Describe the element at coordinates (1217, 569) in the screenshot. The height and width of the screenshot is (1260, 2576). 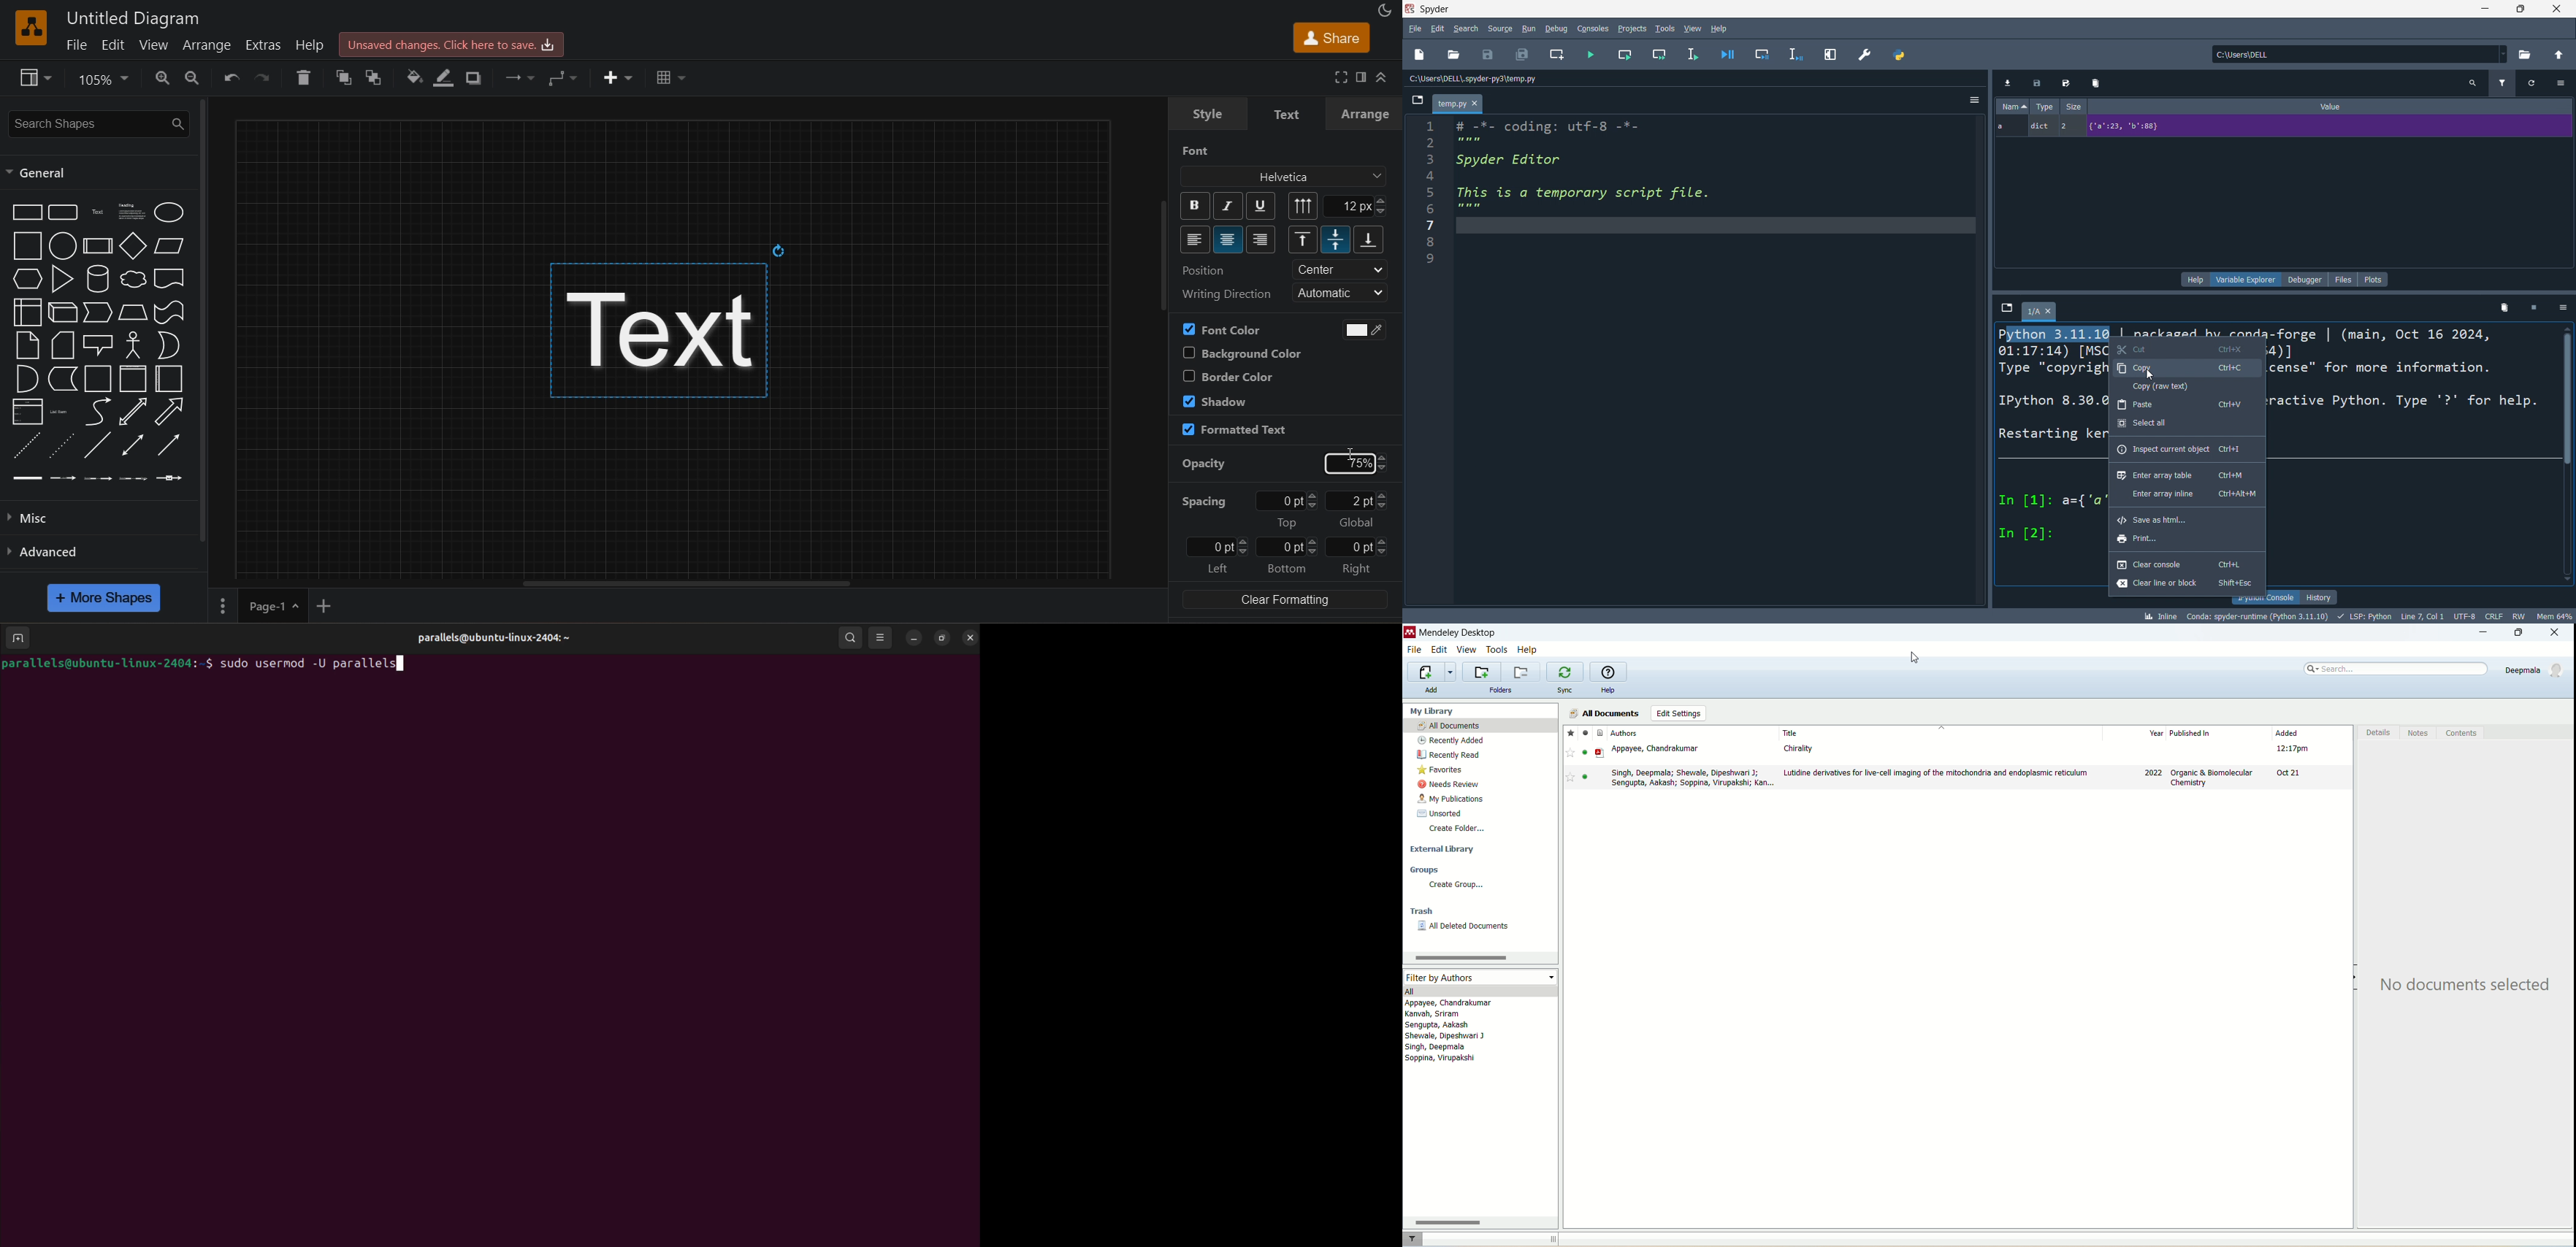
I see `left` at that location.